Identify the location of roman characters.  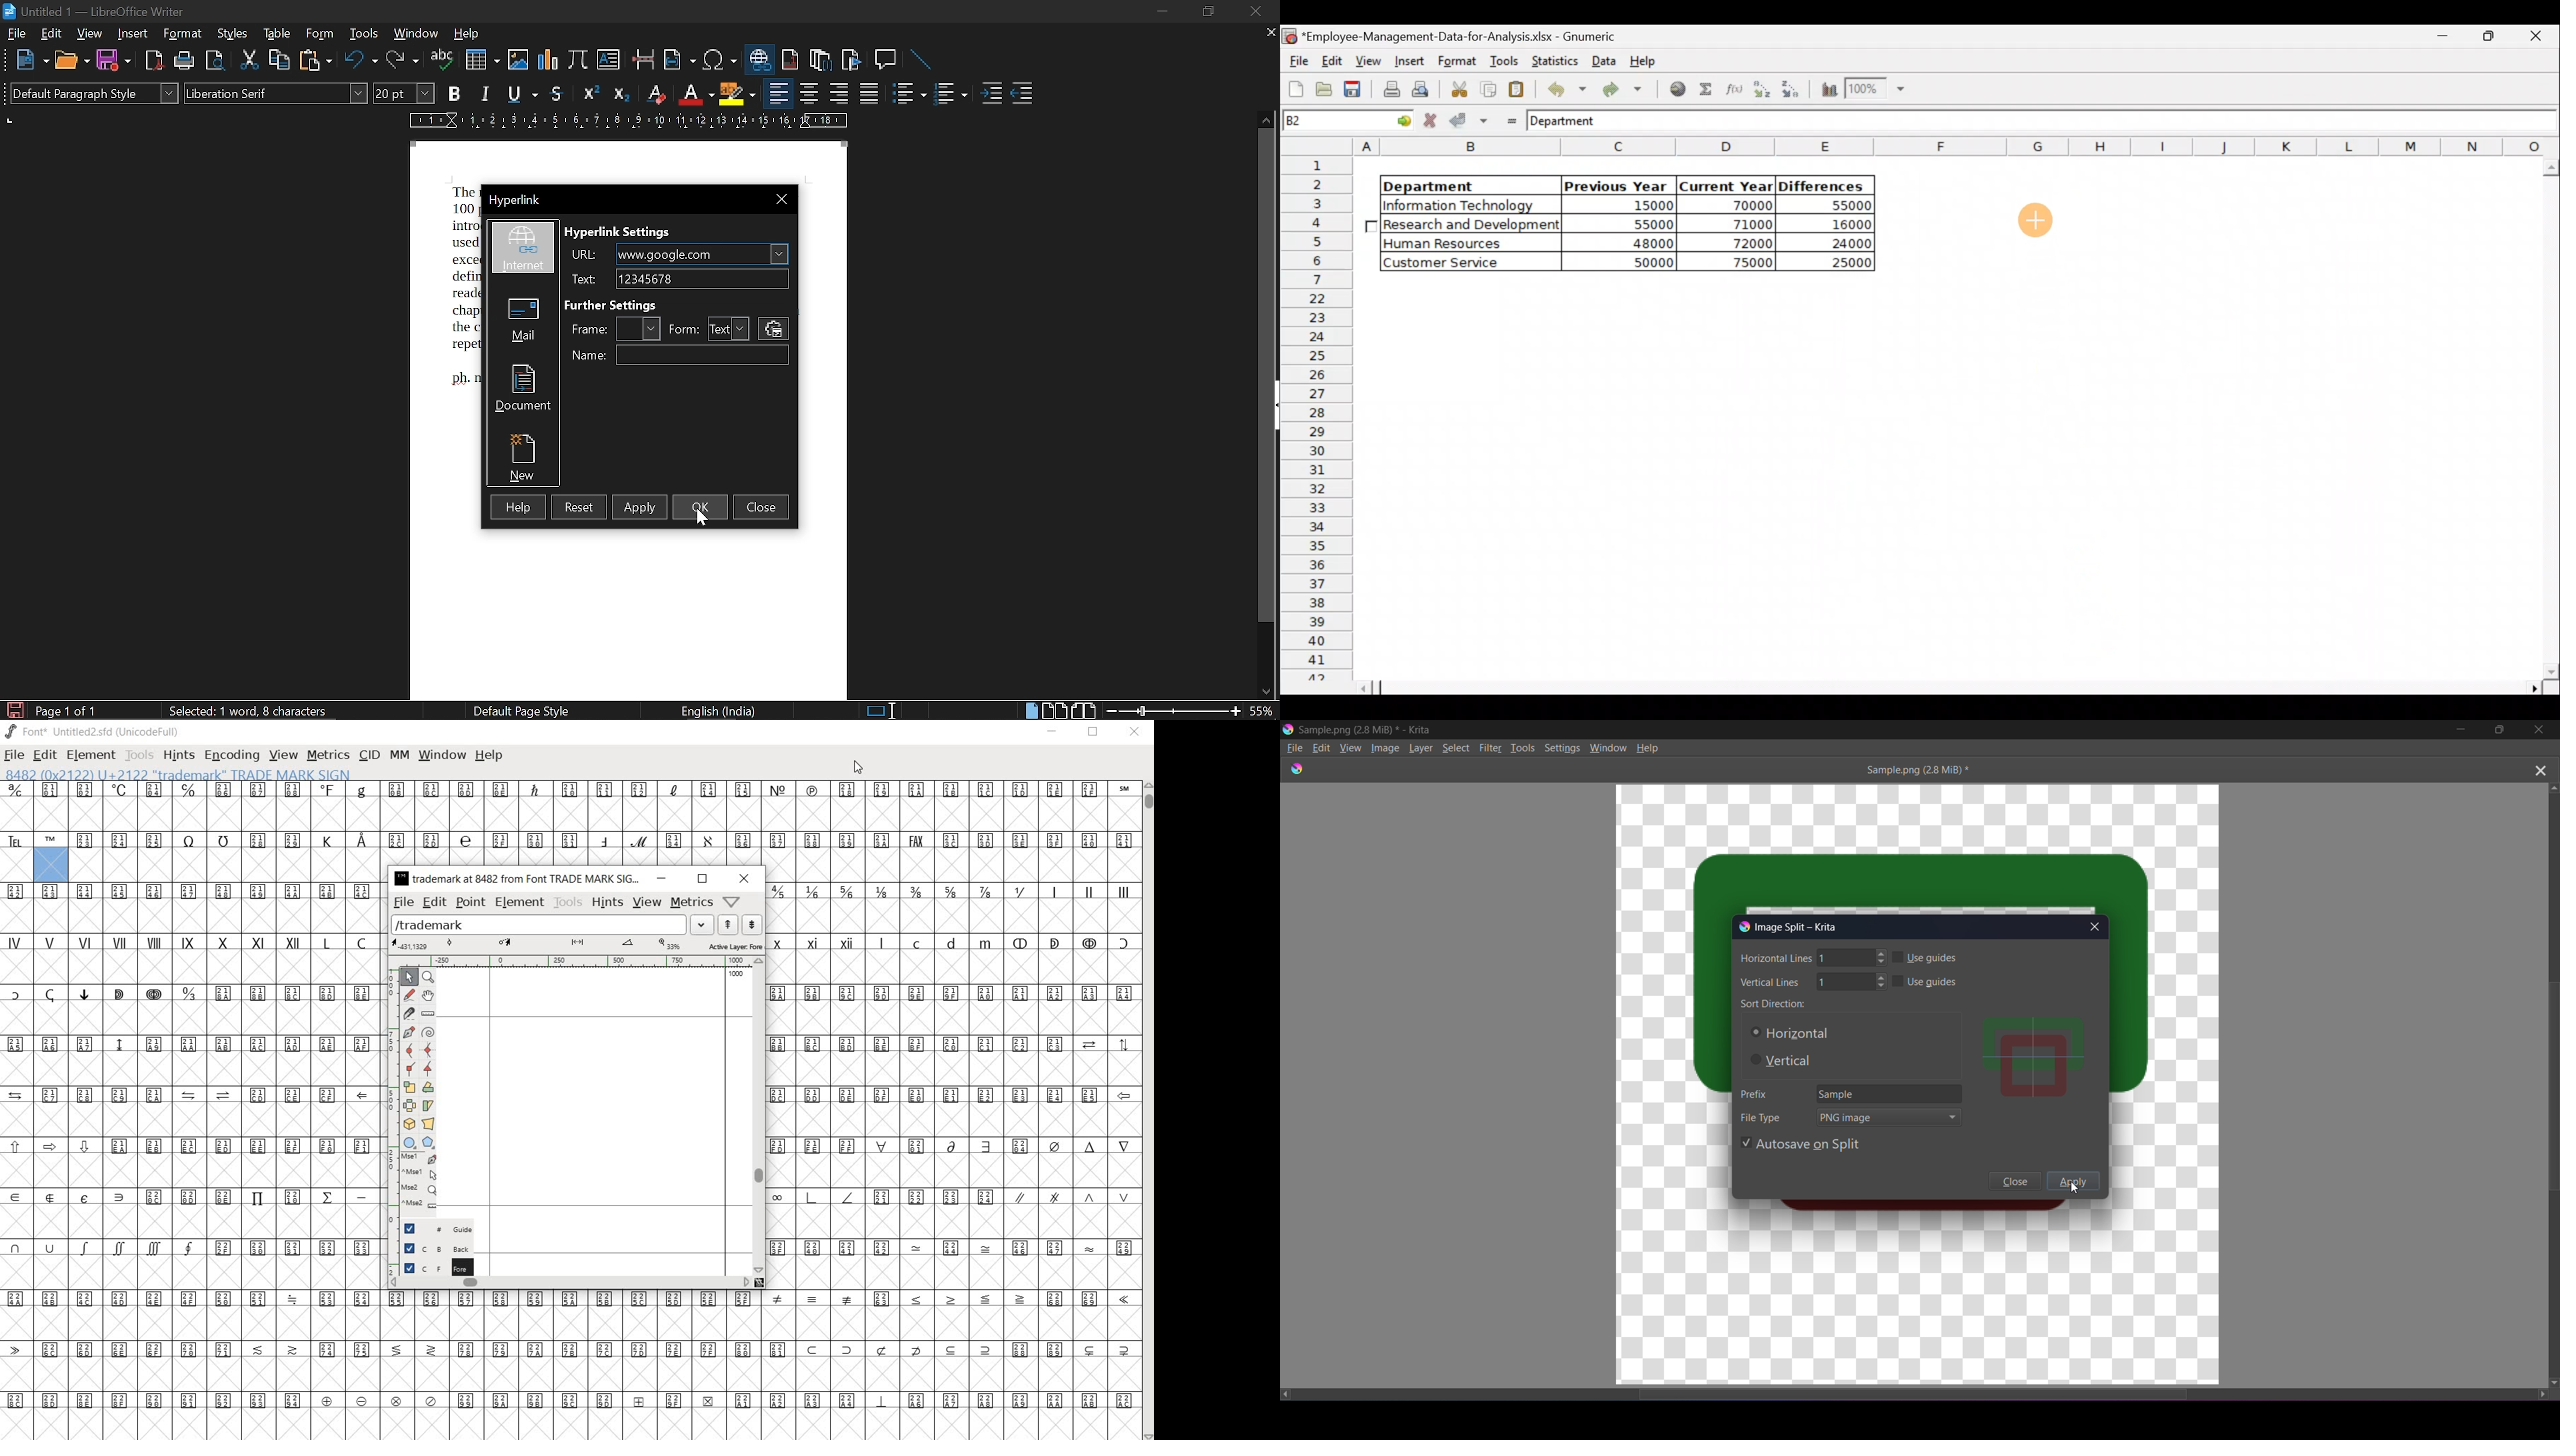
(190, 958).